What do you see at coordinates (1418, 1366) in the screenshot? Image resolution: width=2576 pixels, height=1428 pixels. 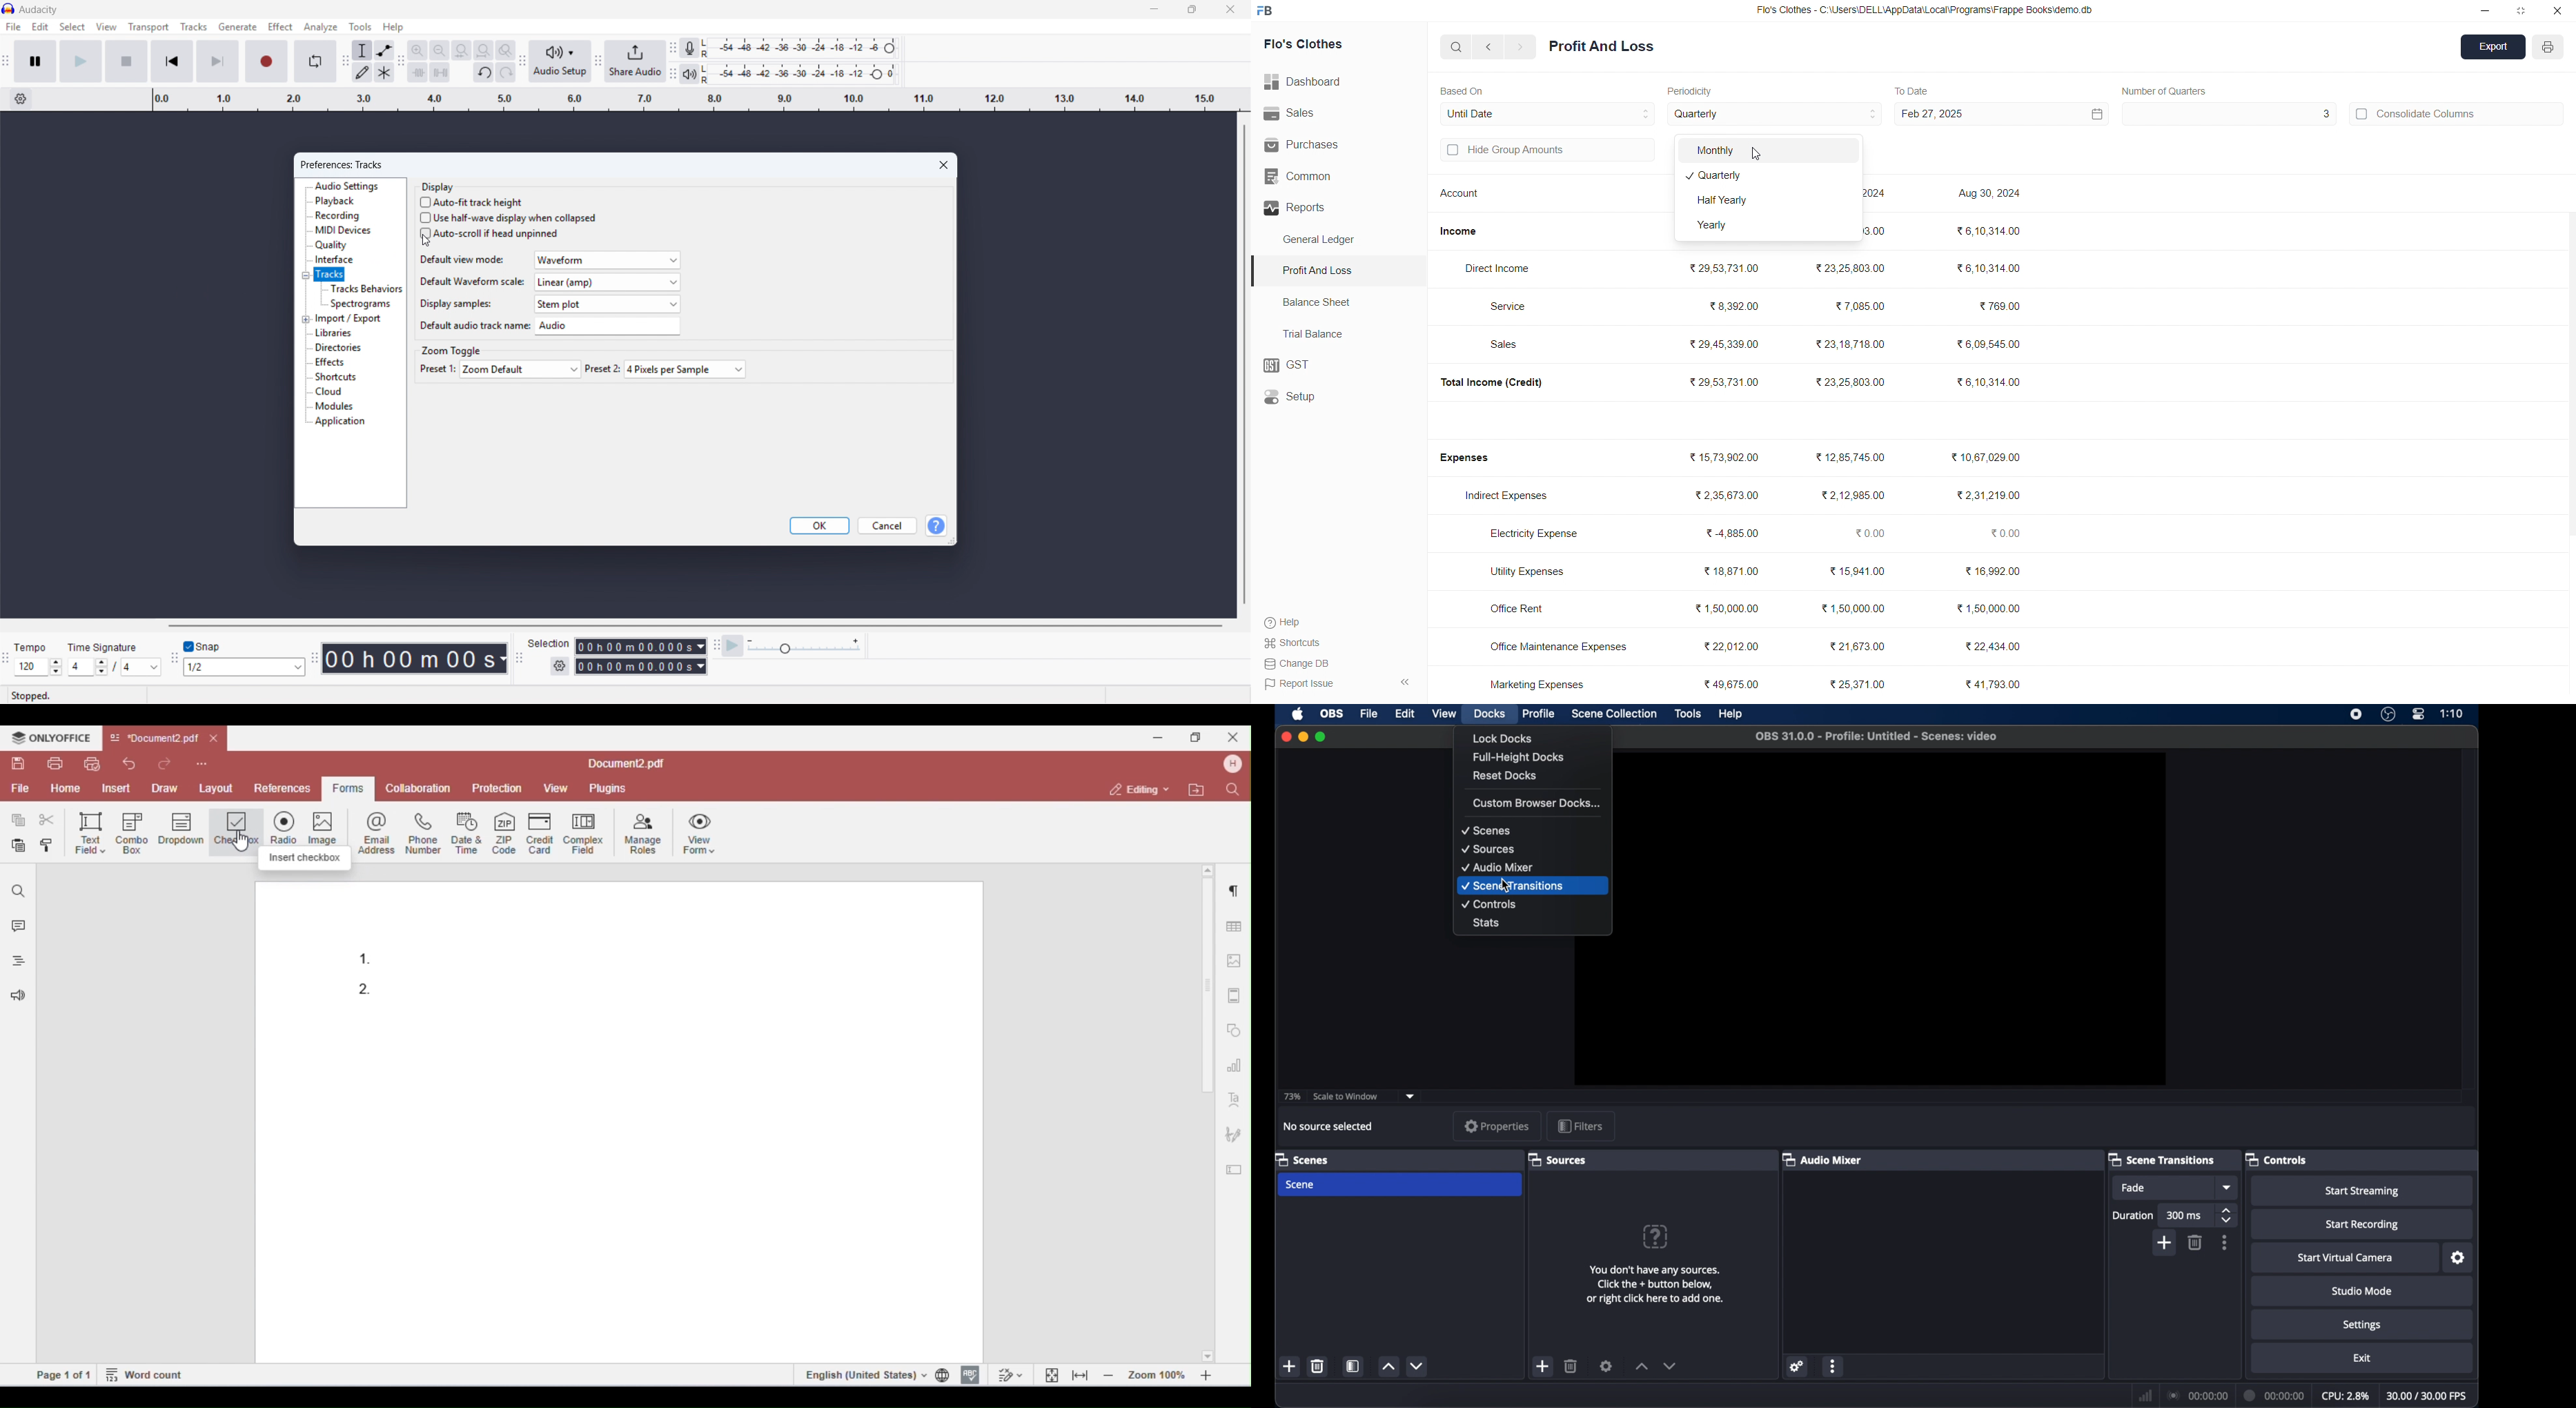 I see `decrement` at bounding box center [1418, 1366].